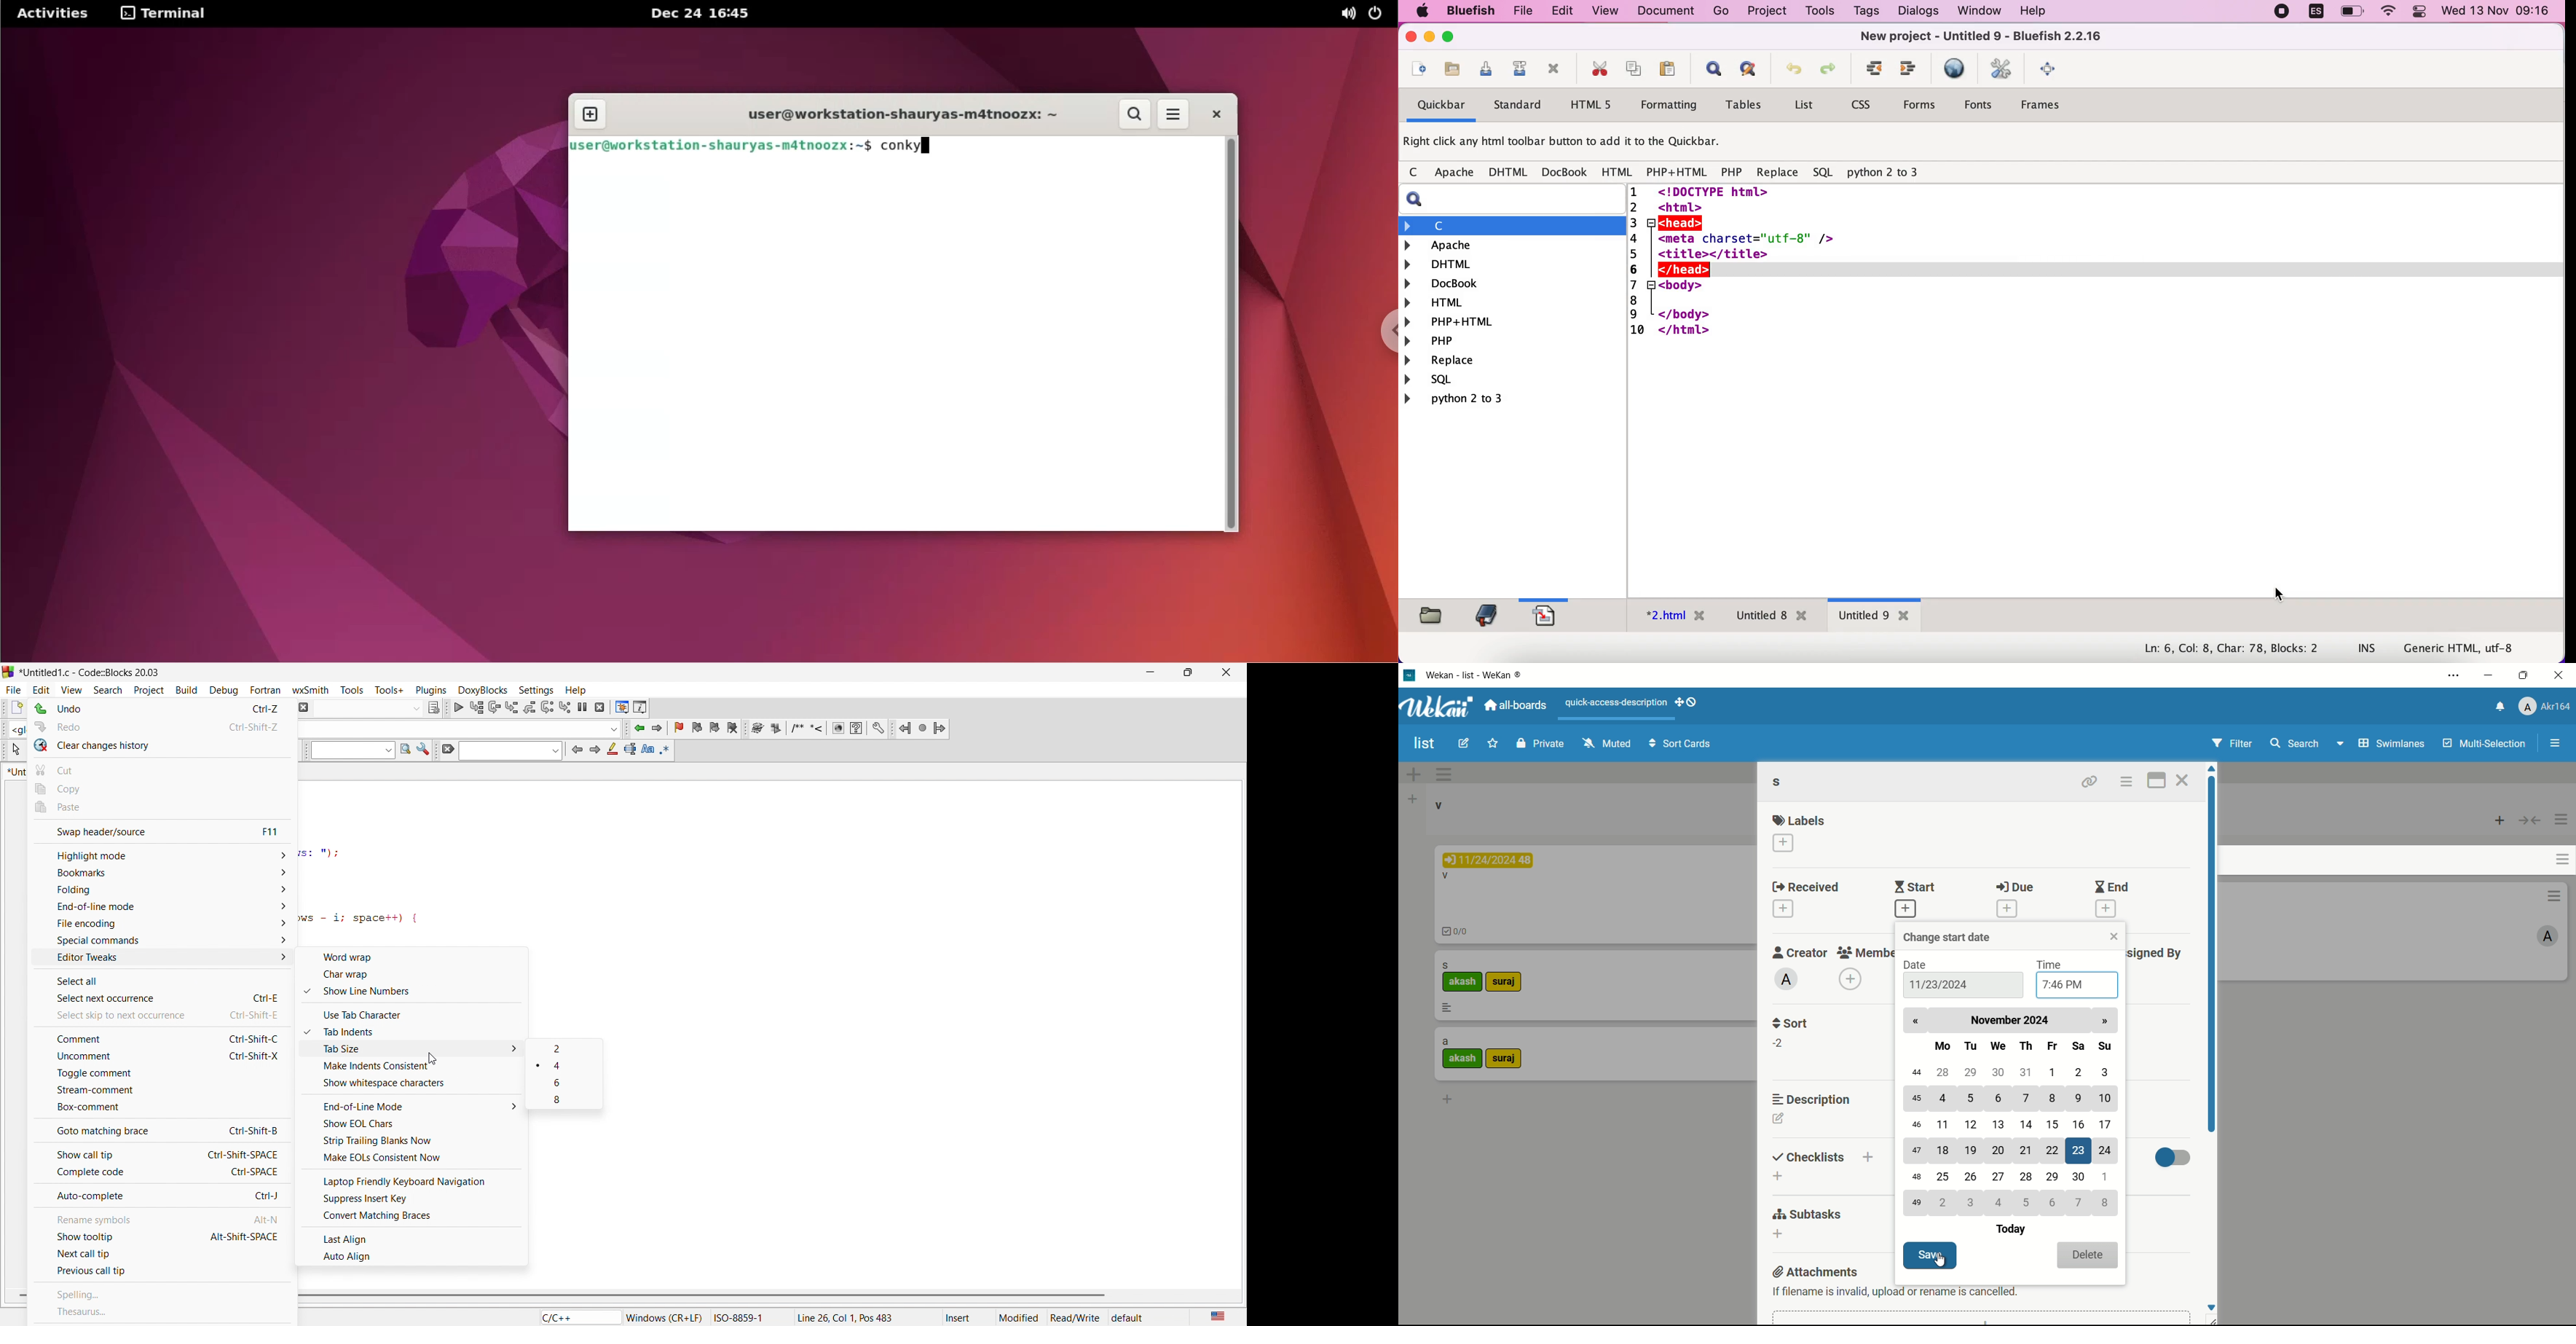 The image size is (2576, 1344). I want to click on Scroll down, so click(2213, 1306).